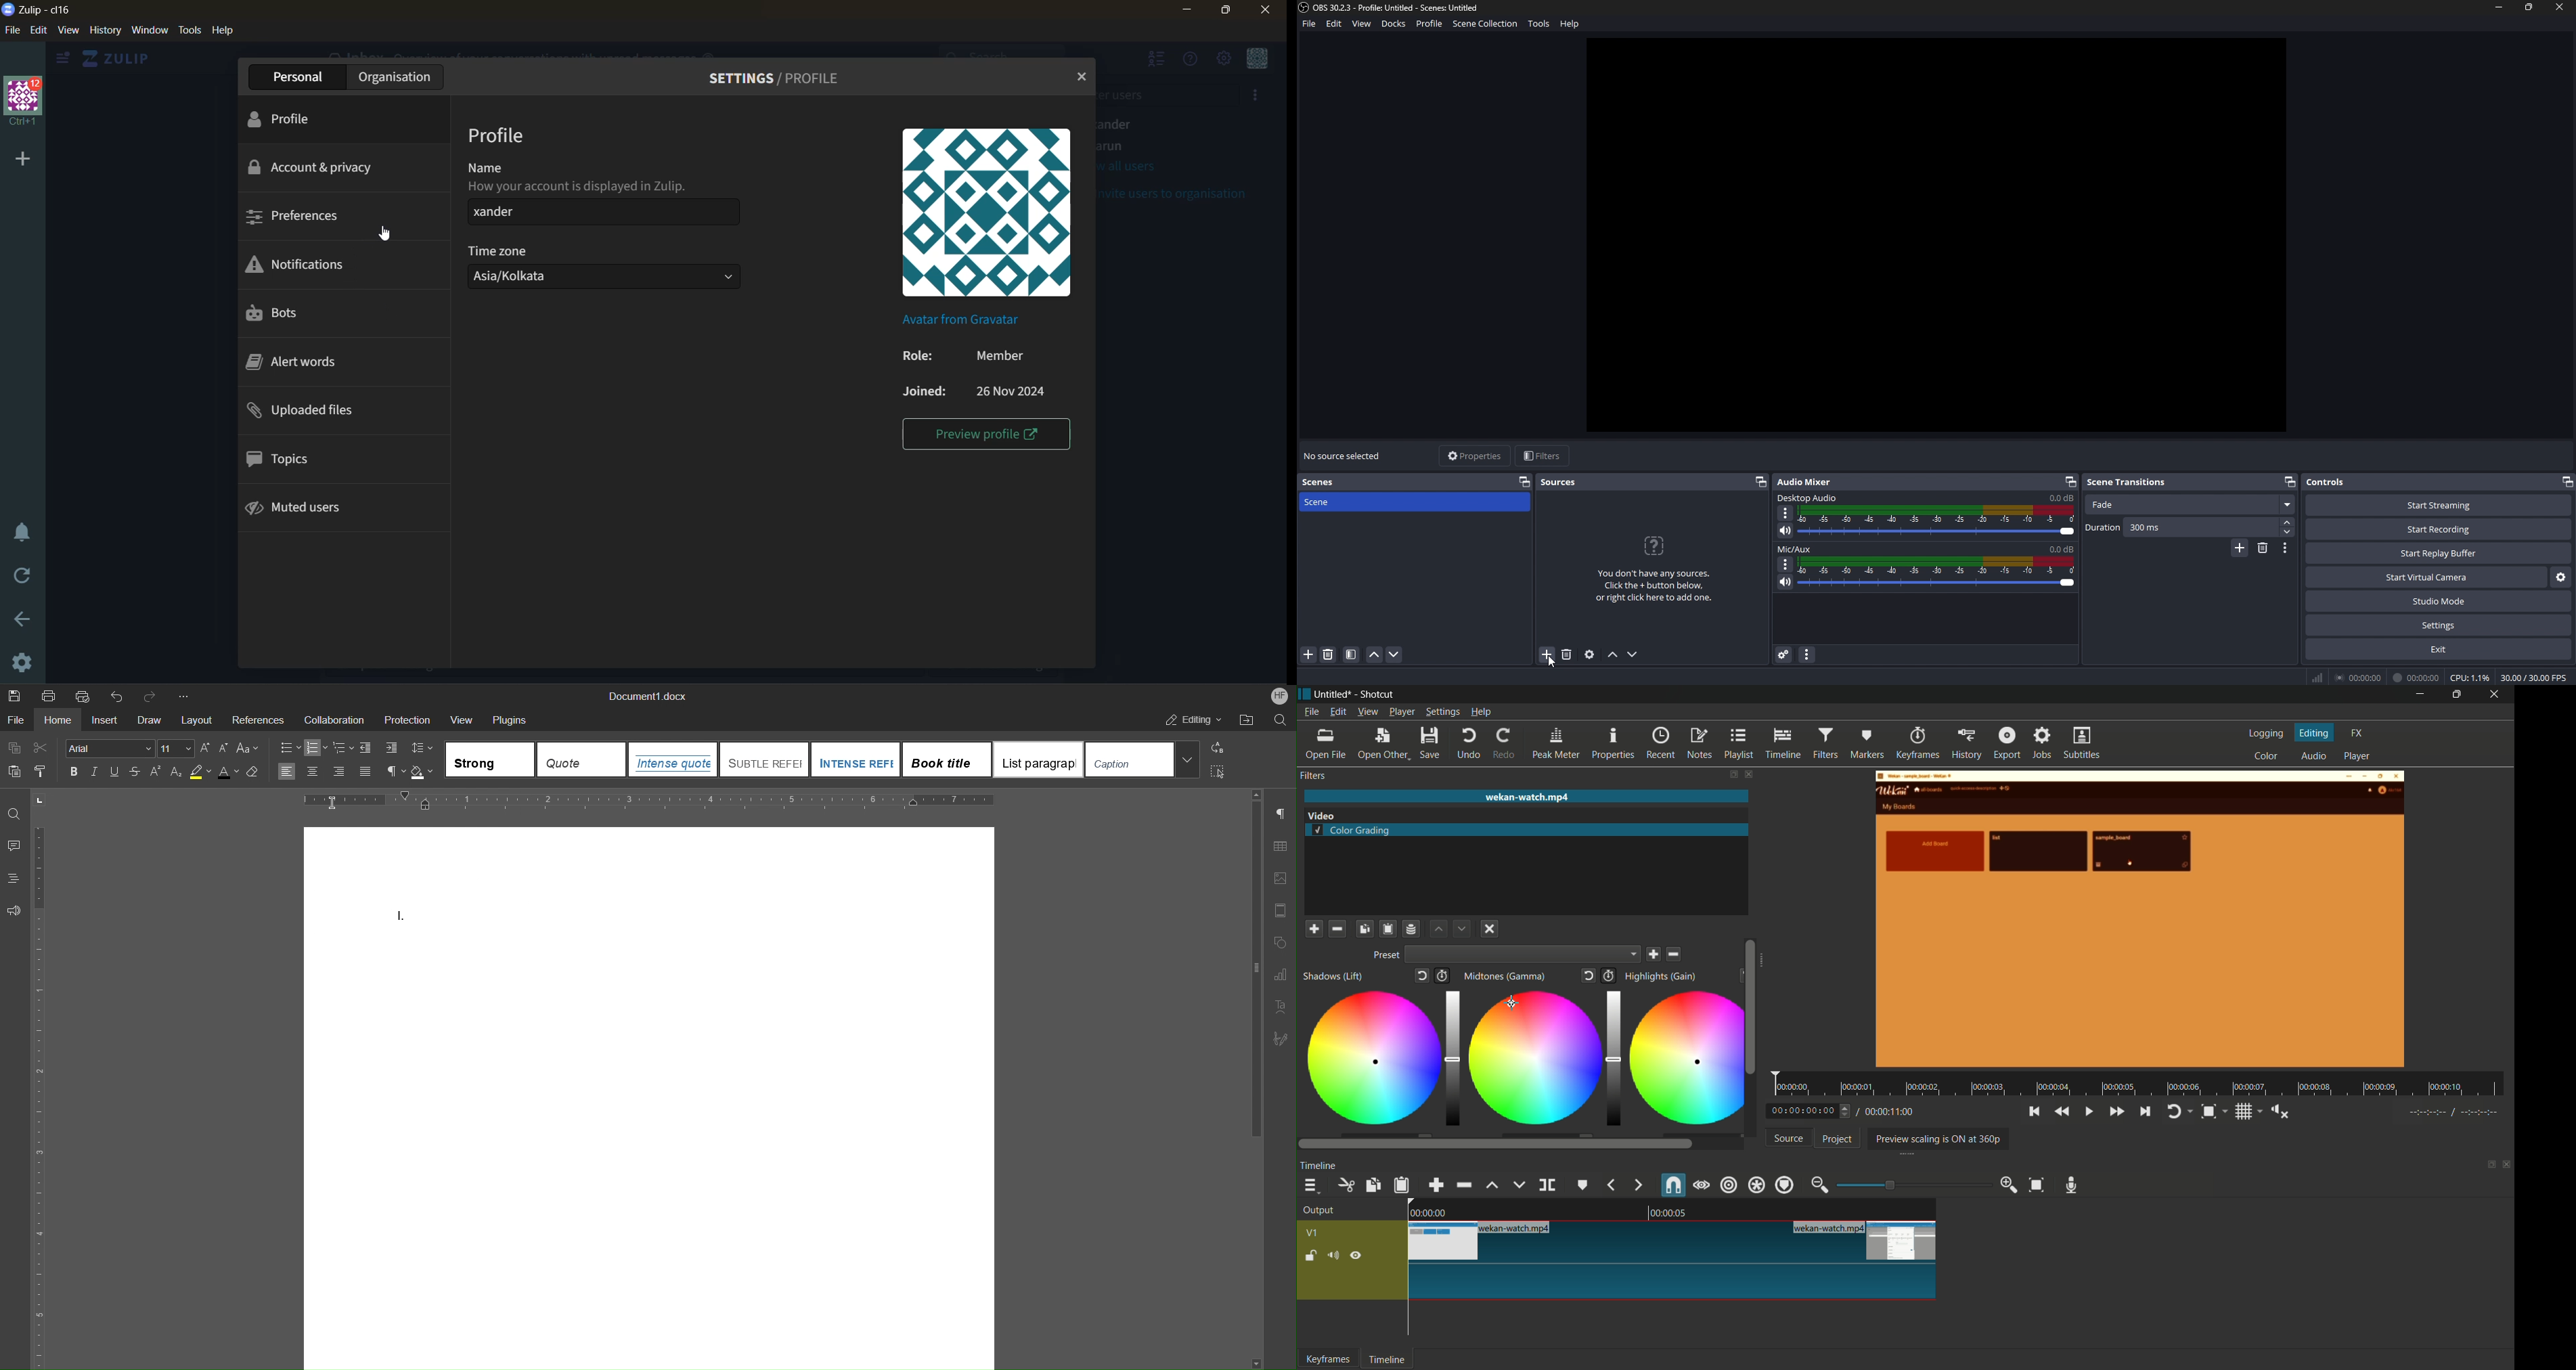  Describe the element at coordinates (1589, 654) in the screenshot. I see `source properties` at that location.